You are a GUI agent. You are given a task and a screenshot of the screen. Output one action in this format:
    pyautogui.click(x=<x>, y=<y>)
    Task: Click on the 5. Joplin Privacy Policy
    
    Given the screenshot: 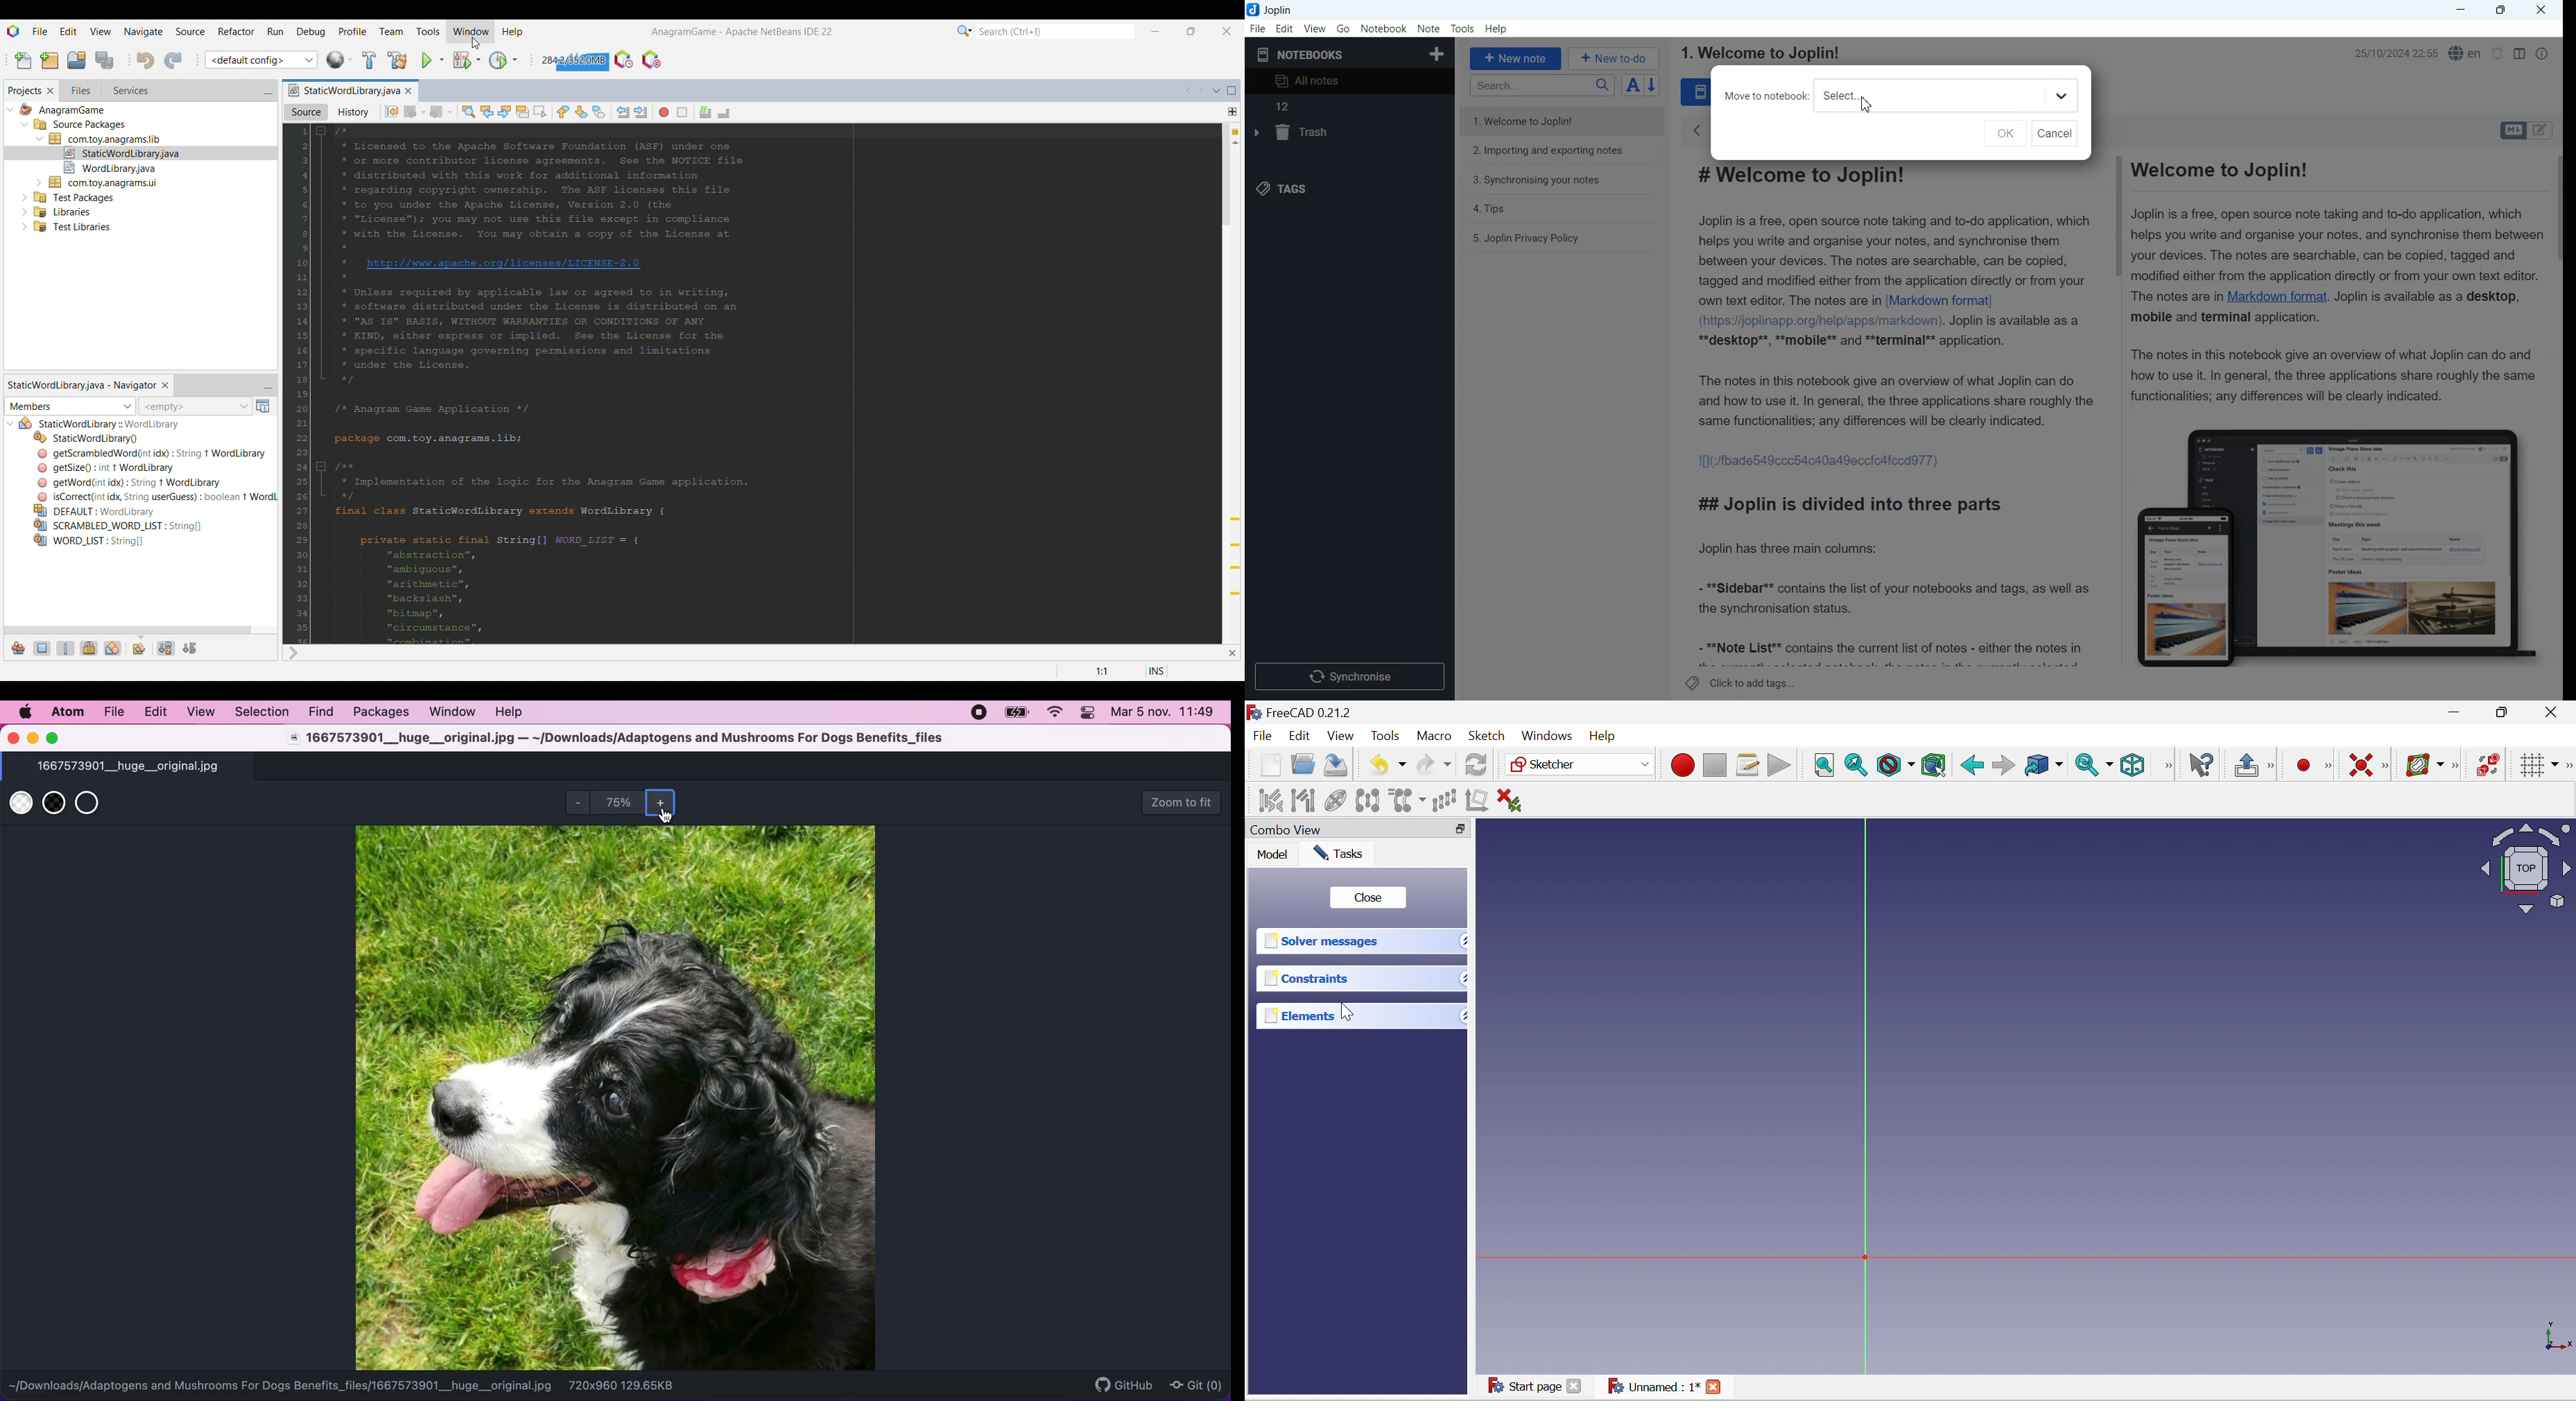 What is the action you would take?
    pyautogui.click(x=1527, y=238)
    